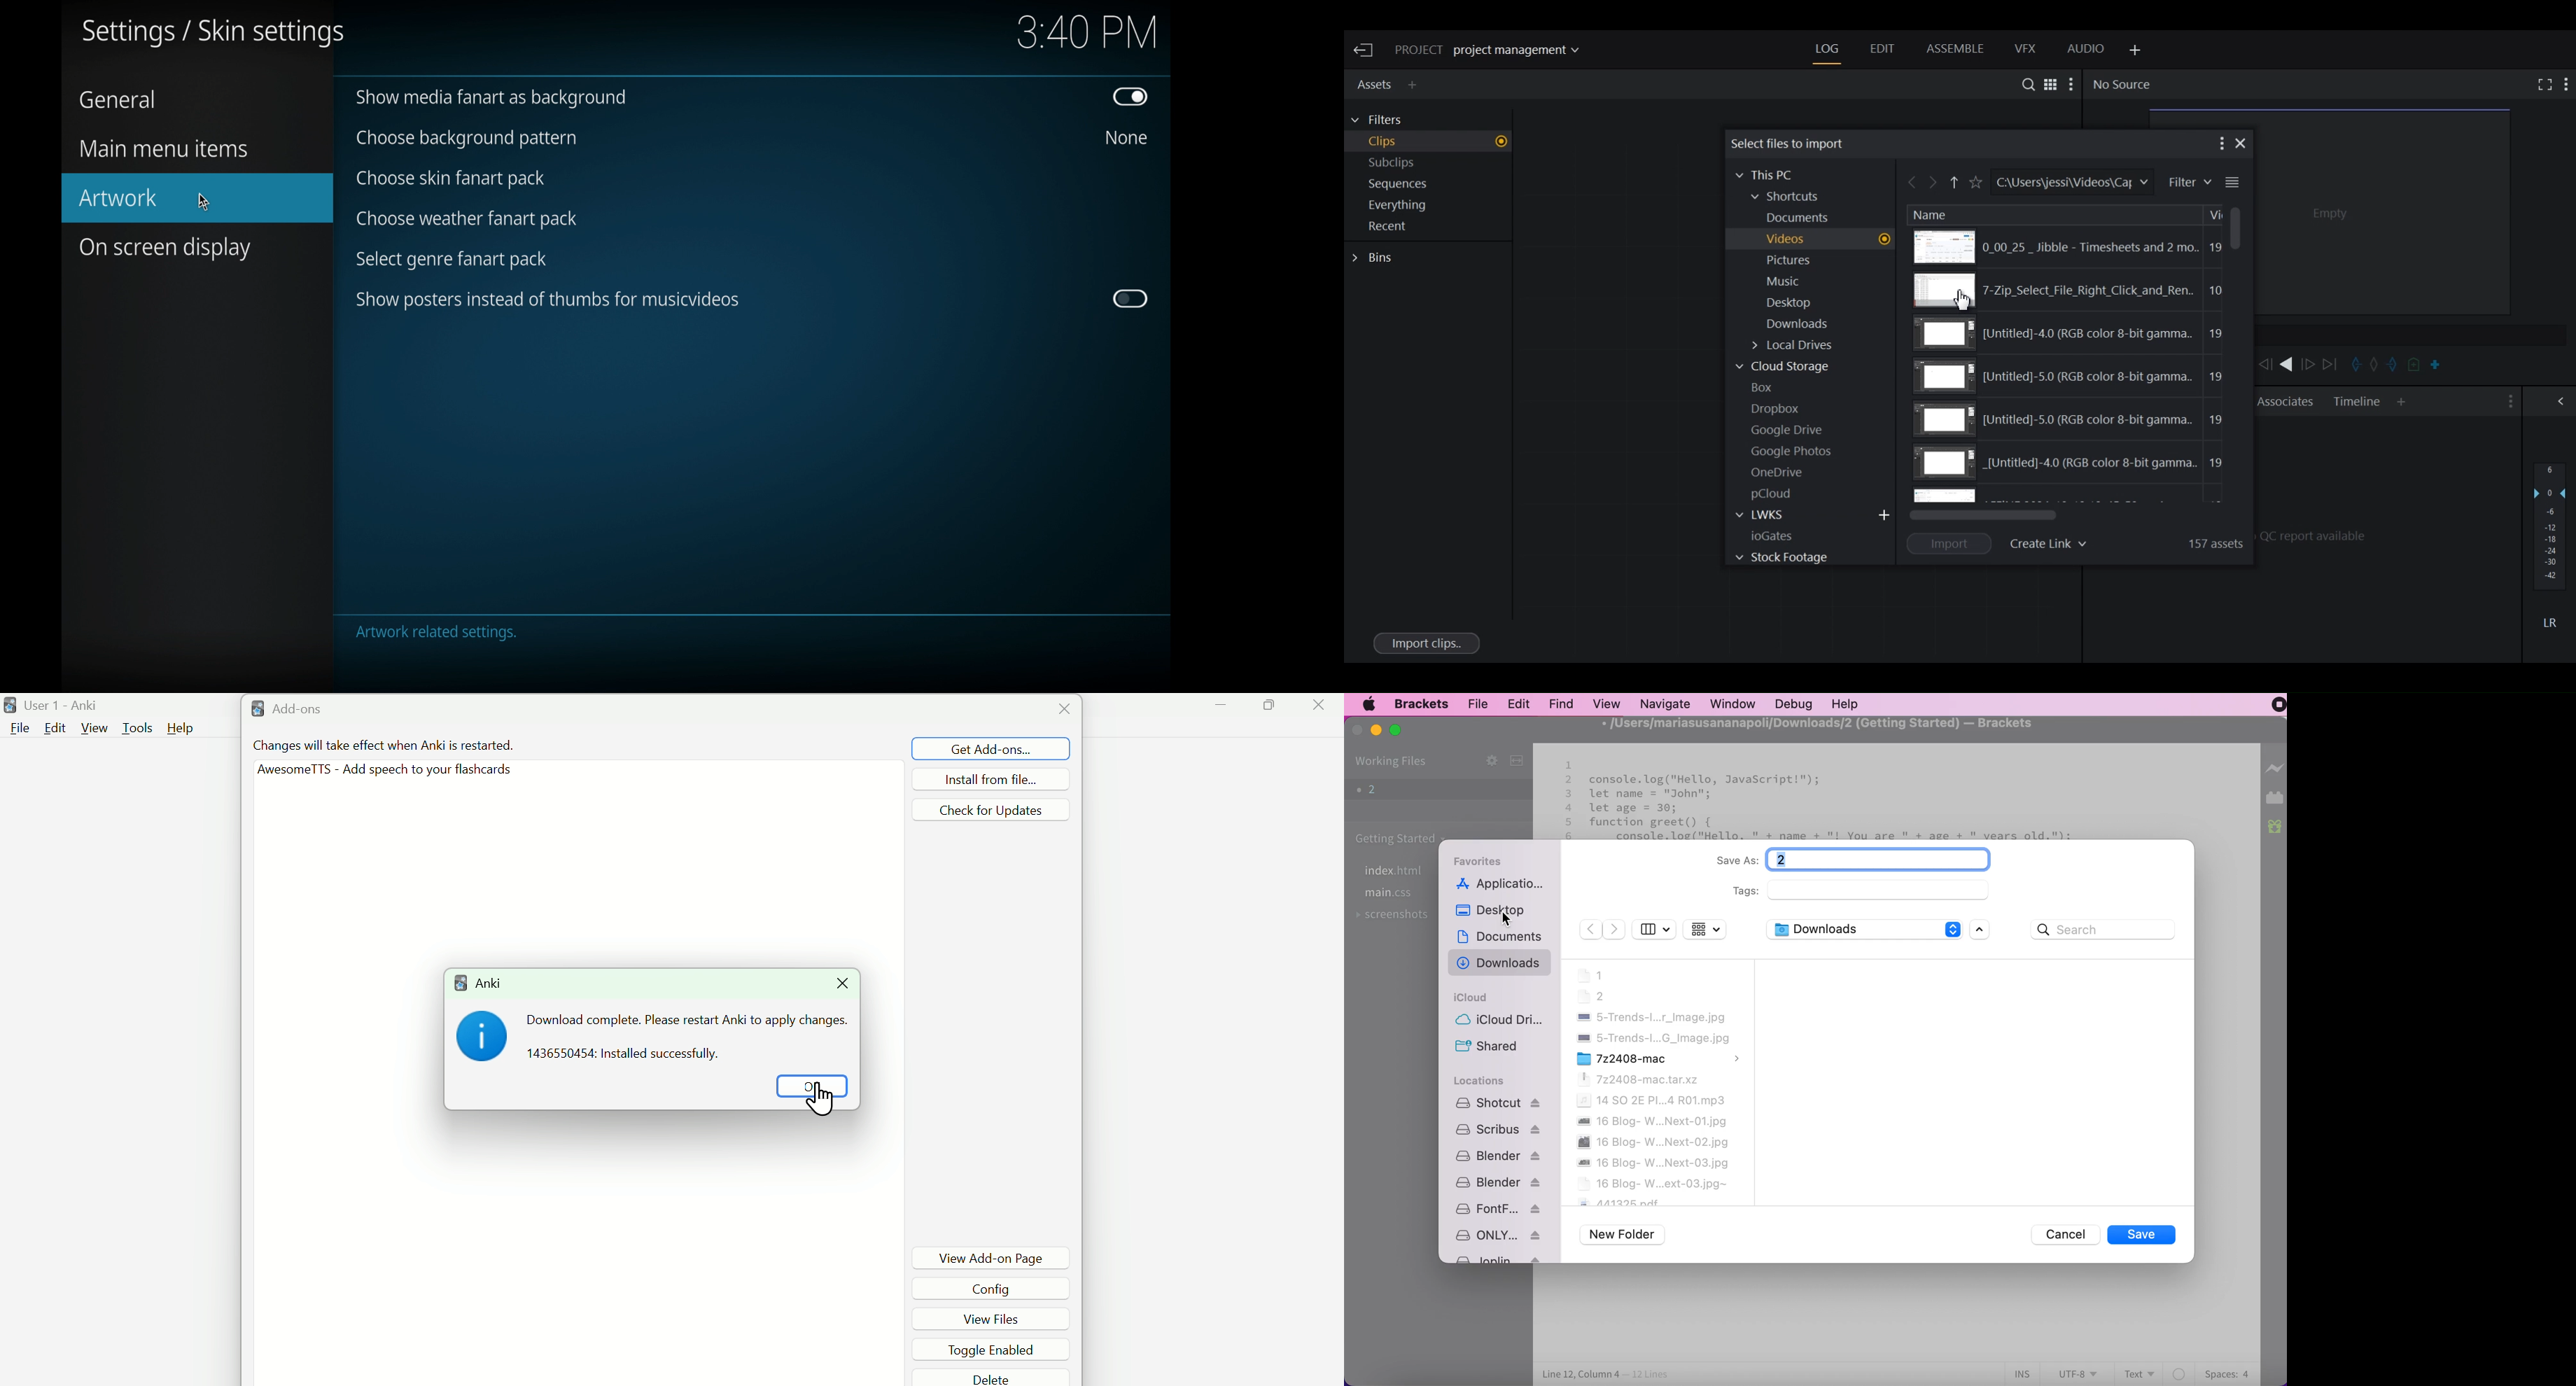  Describe the element at coordinates (1371, 704) in the screenshot. I see `mac logo` at that location.